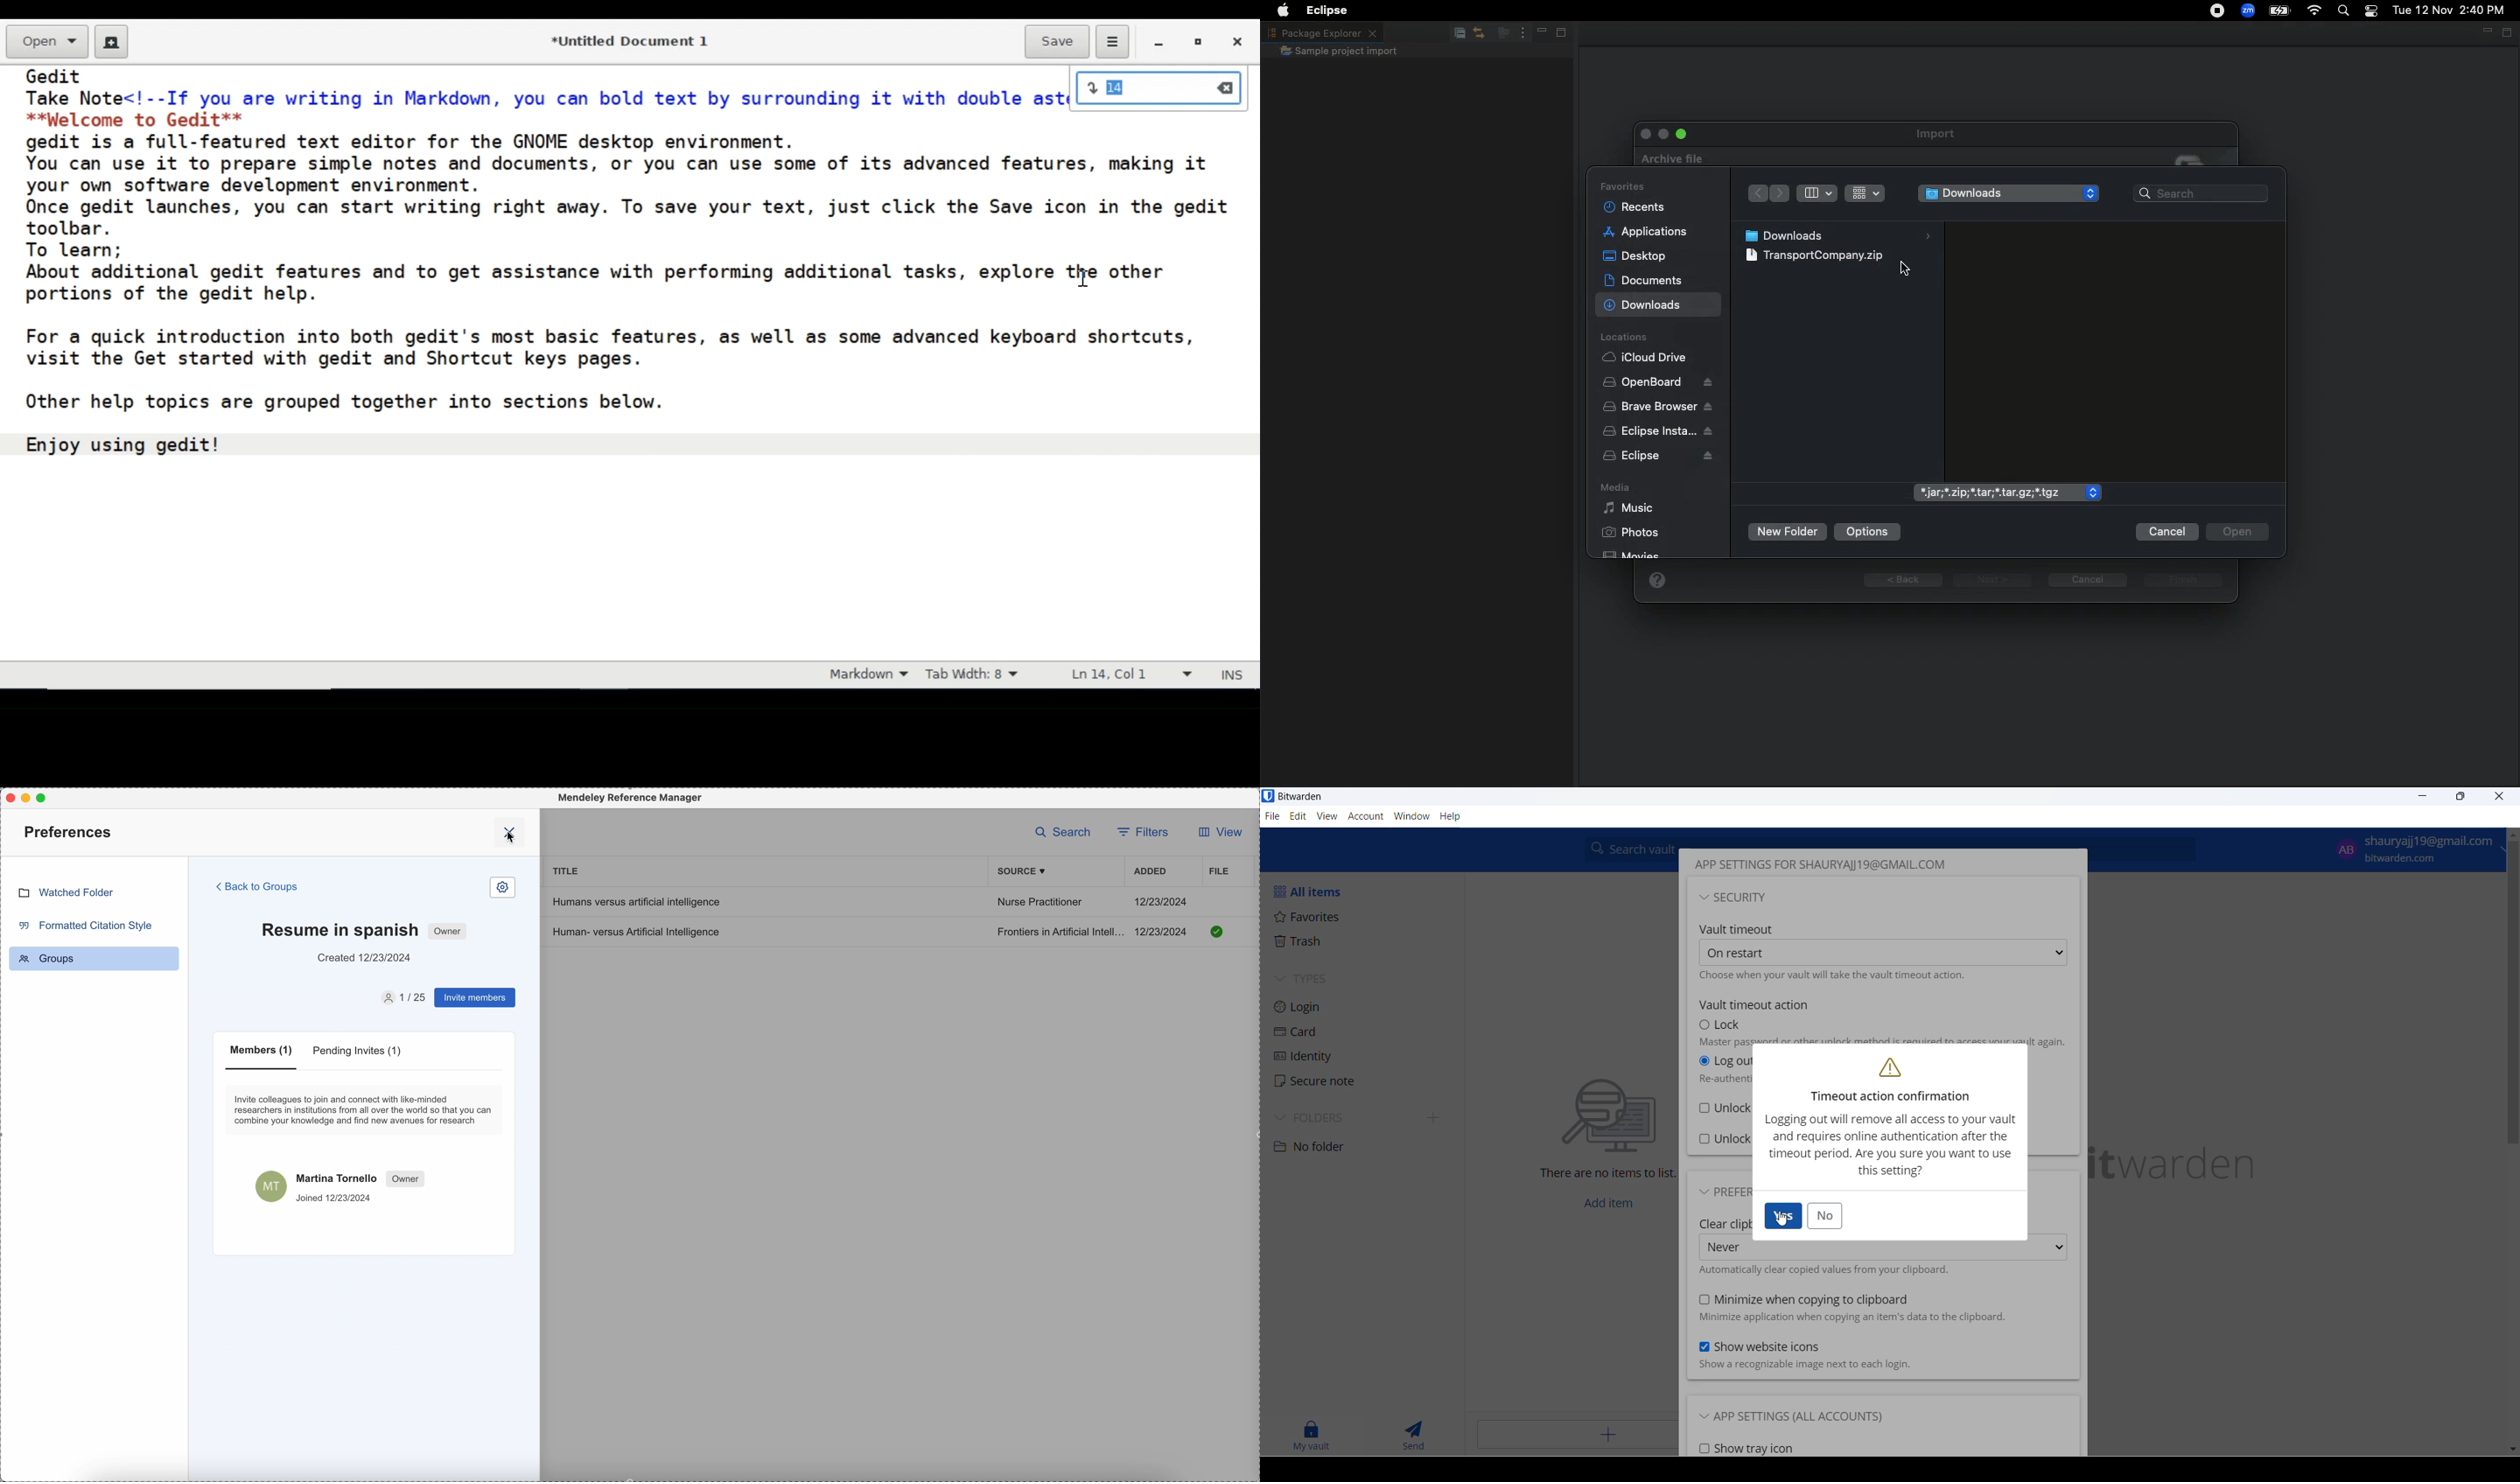 Image resolution: width=2520 pixels, height=1484 pixels. Describe the element at coordinates (1366, 816) in the screenshot. I see `account` at that location.